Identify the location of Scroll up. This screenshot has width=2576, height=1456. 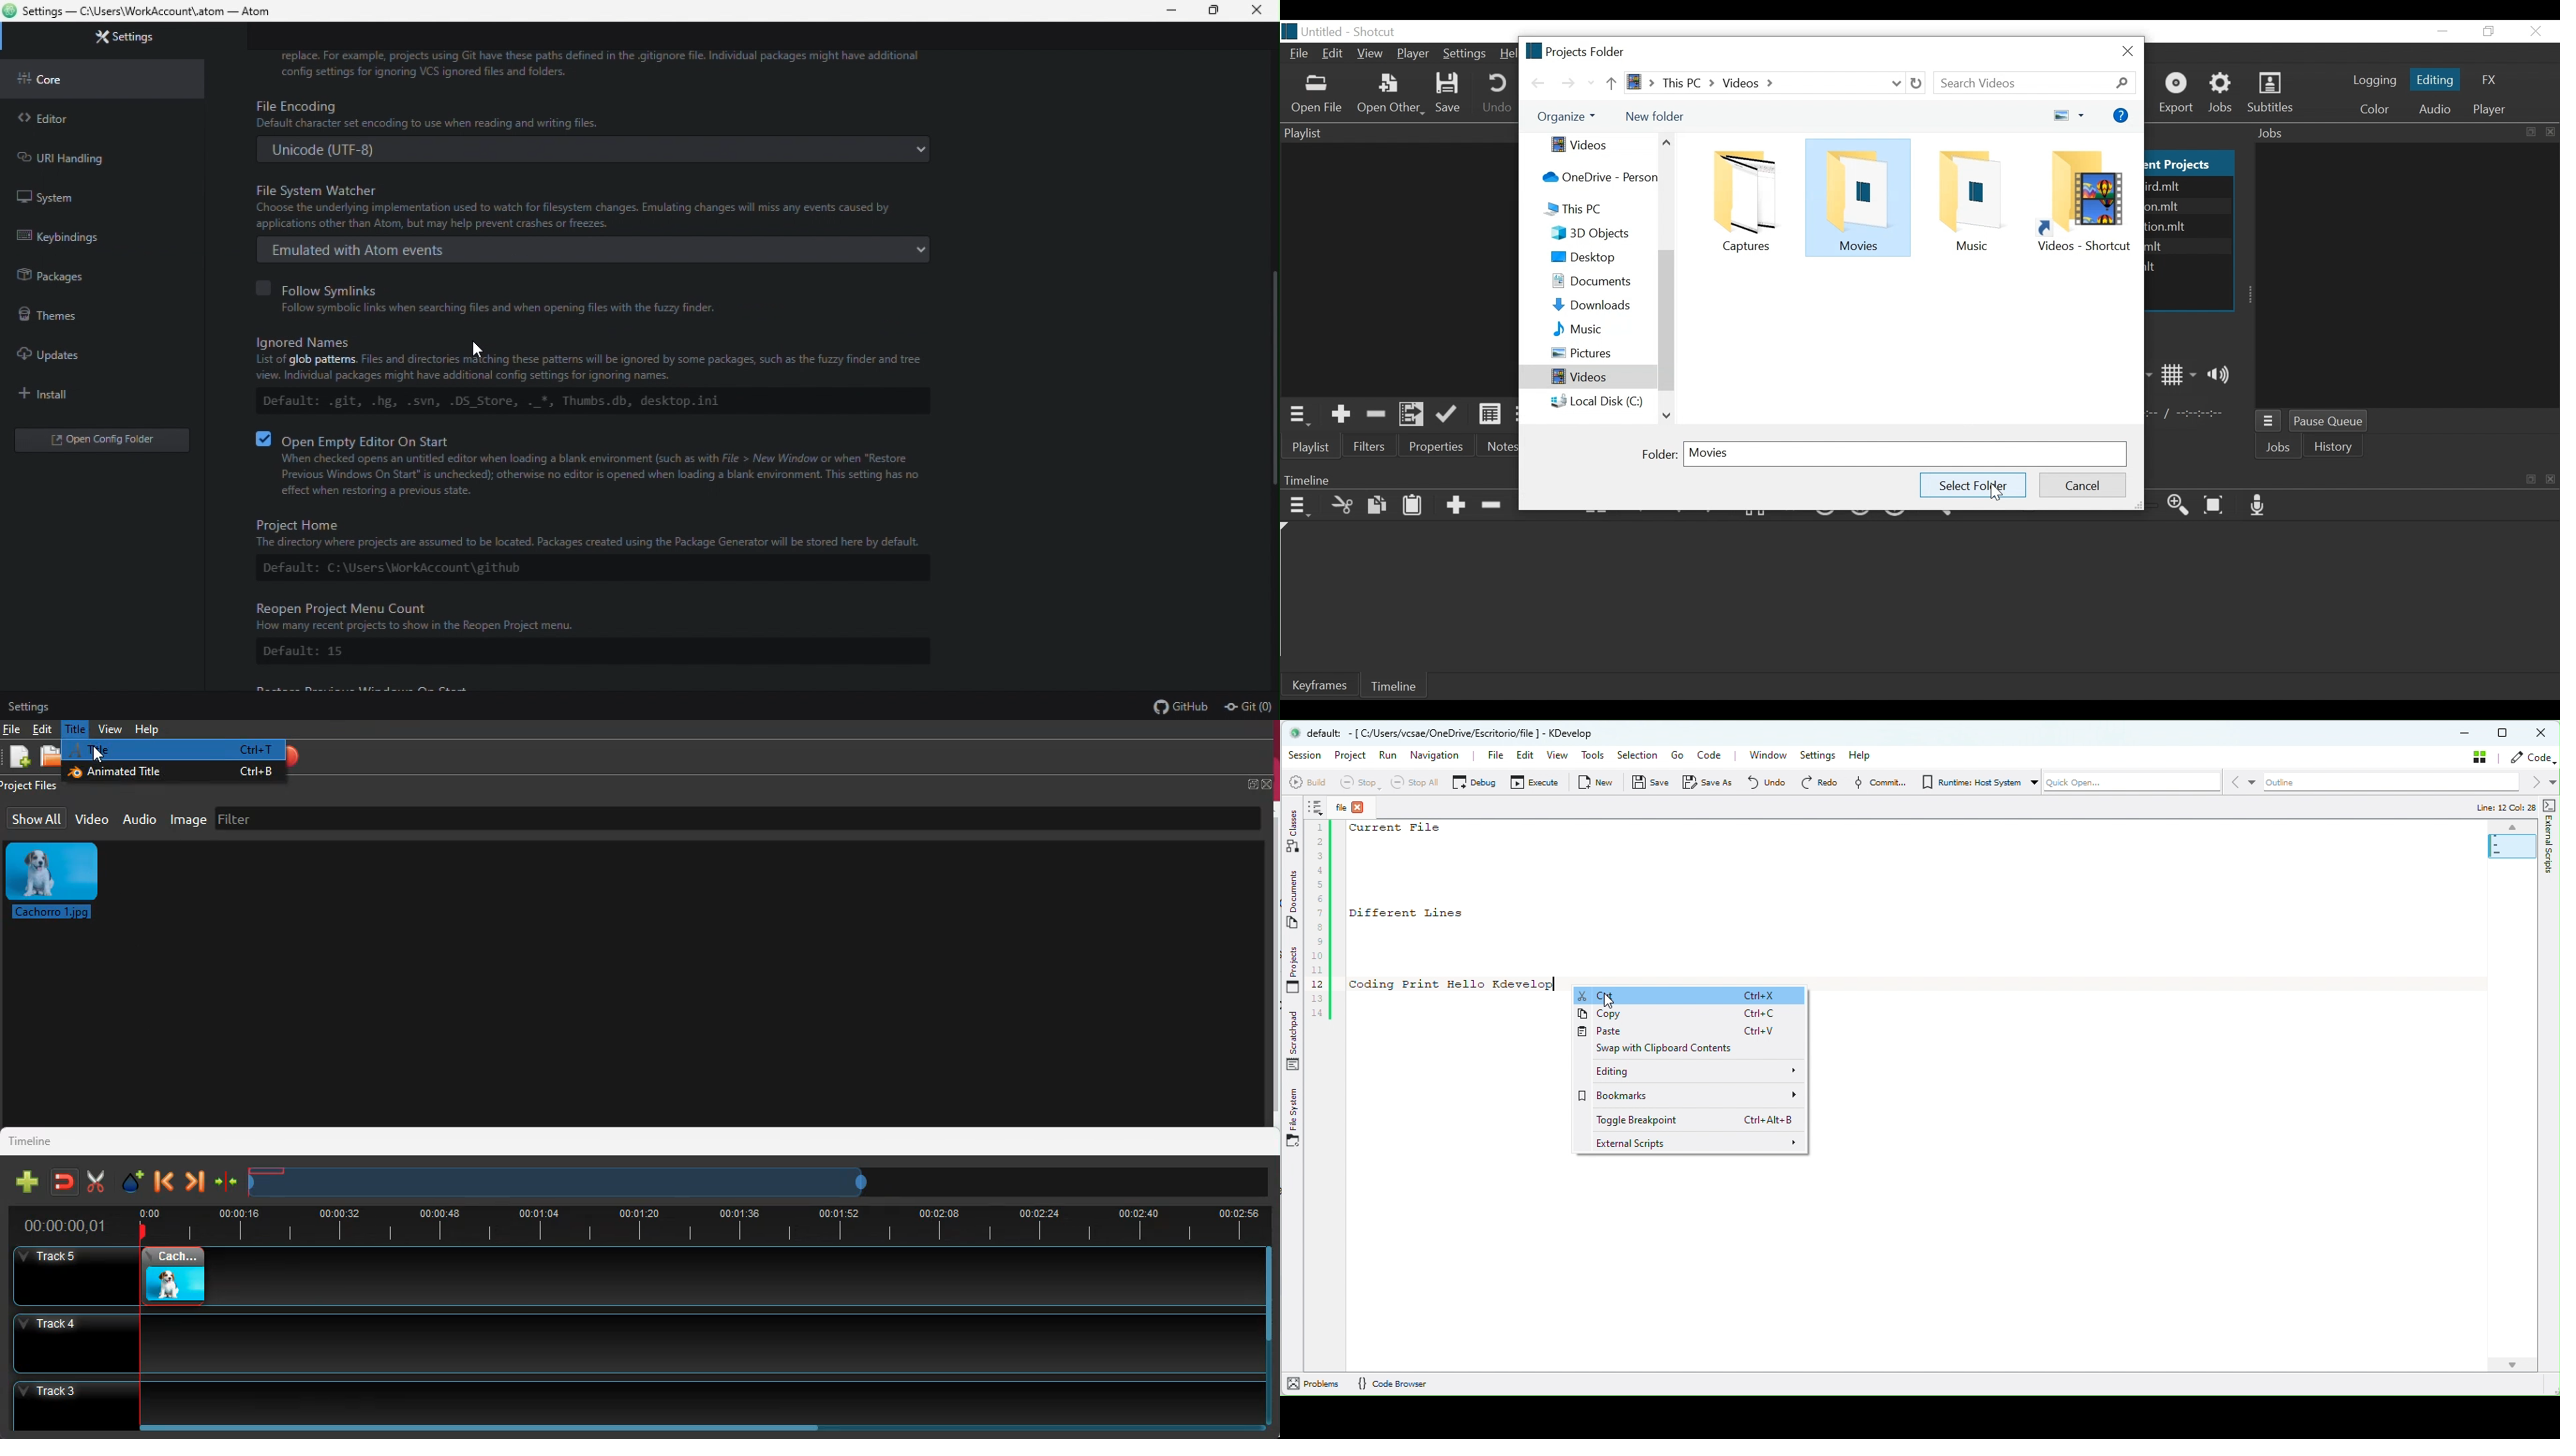
(1665, 143).